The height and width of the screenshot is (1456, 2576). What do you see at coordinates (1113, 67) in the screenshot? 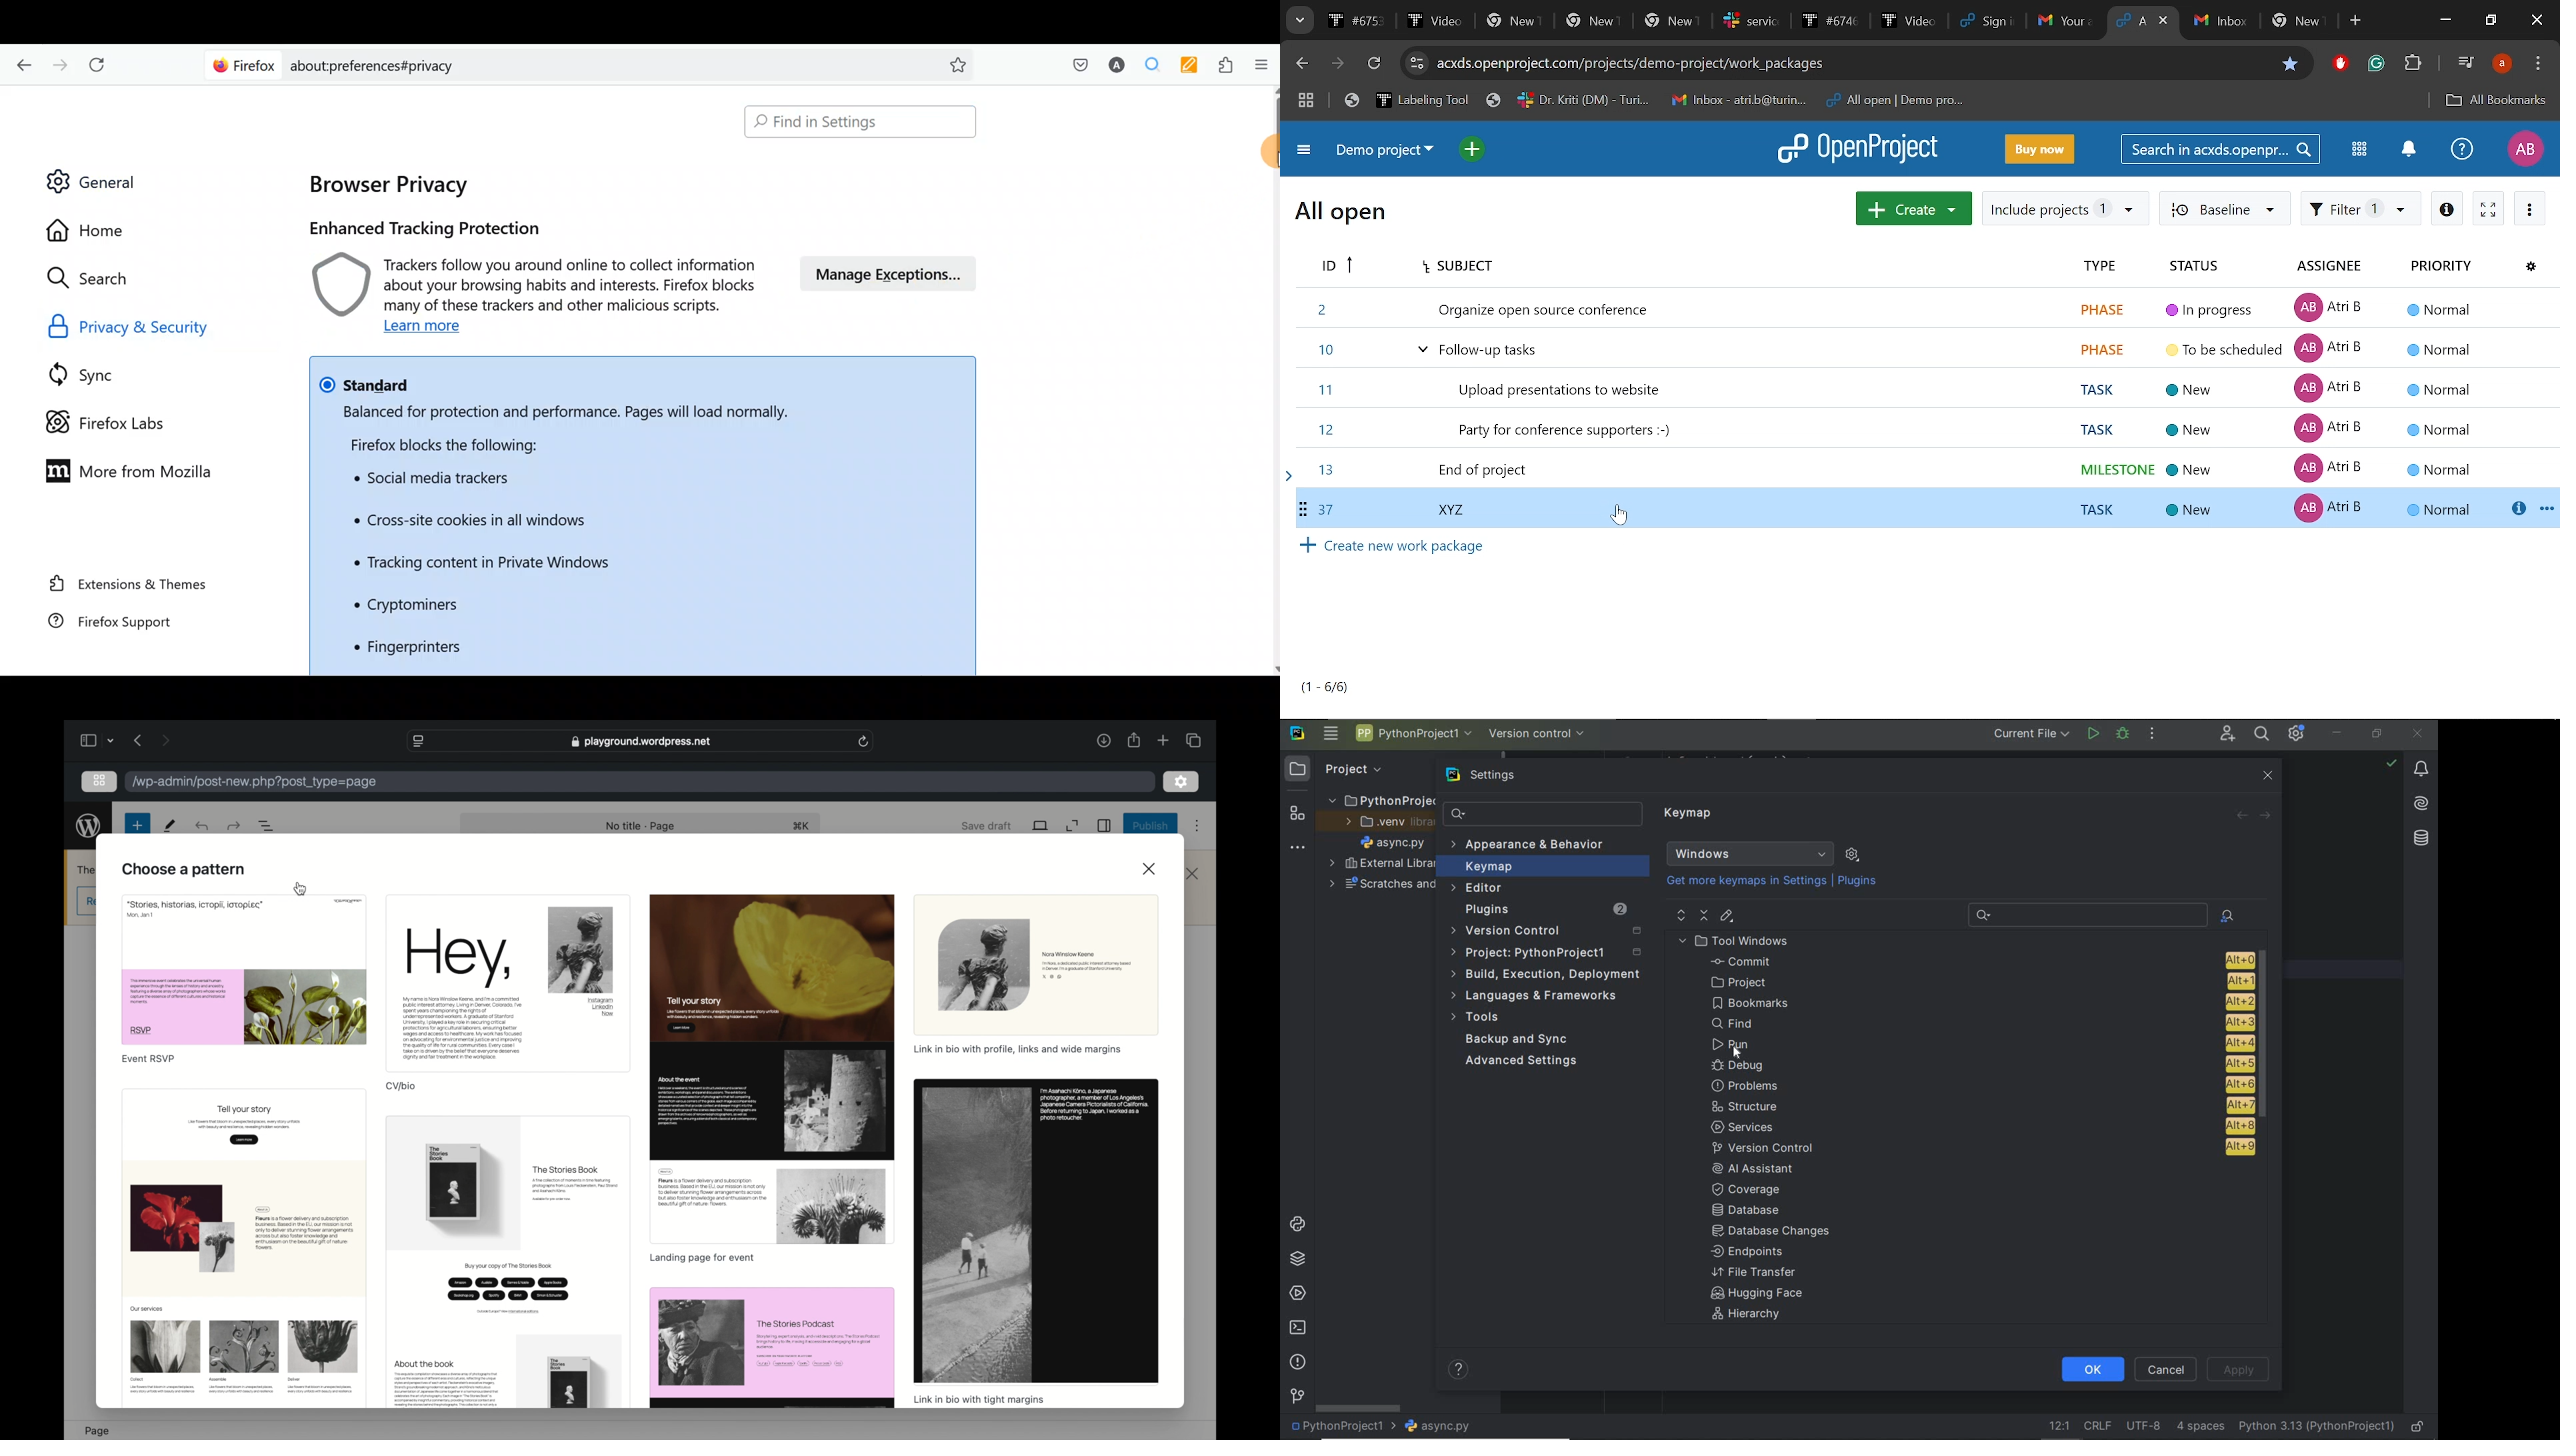
I see `Account name` at bounding box center [1113, 67].